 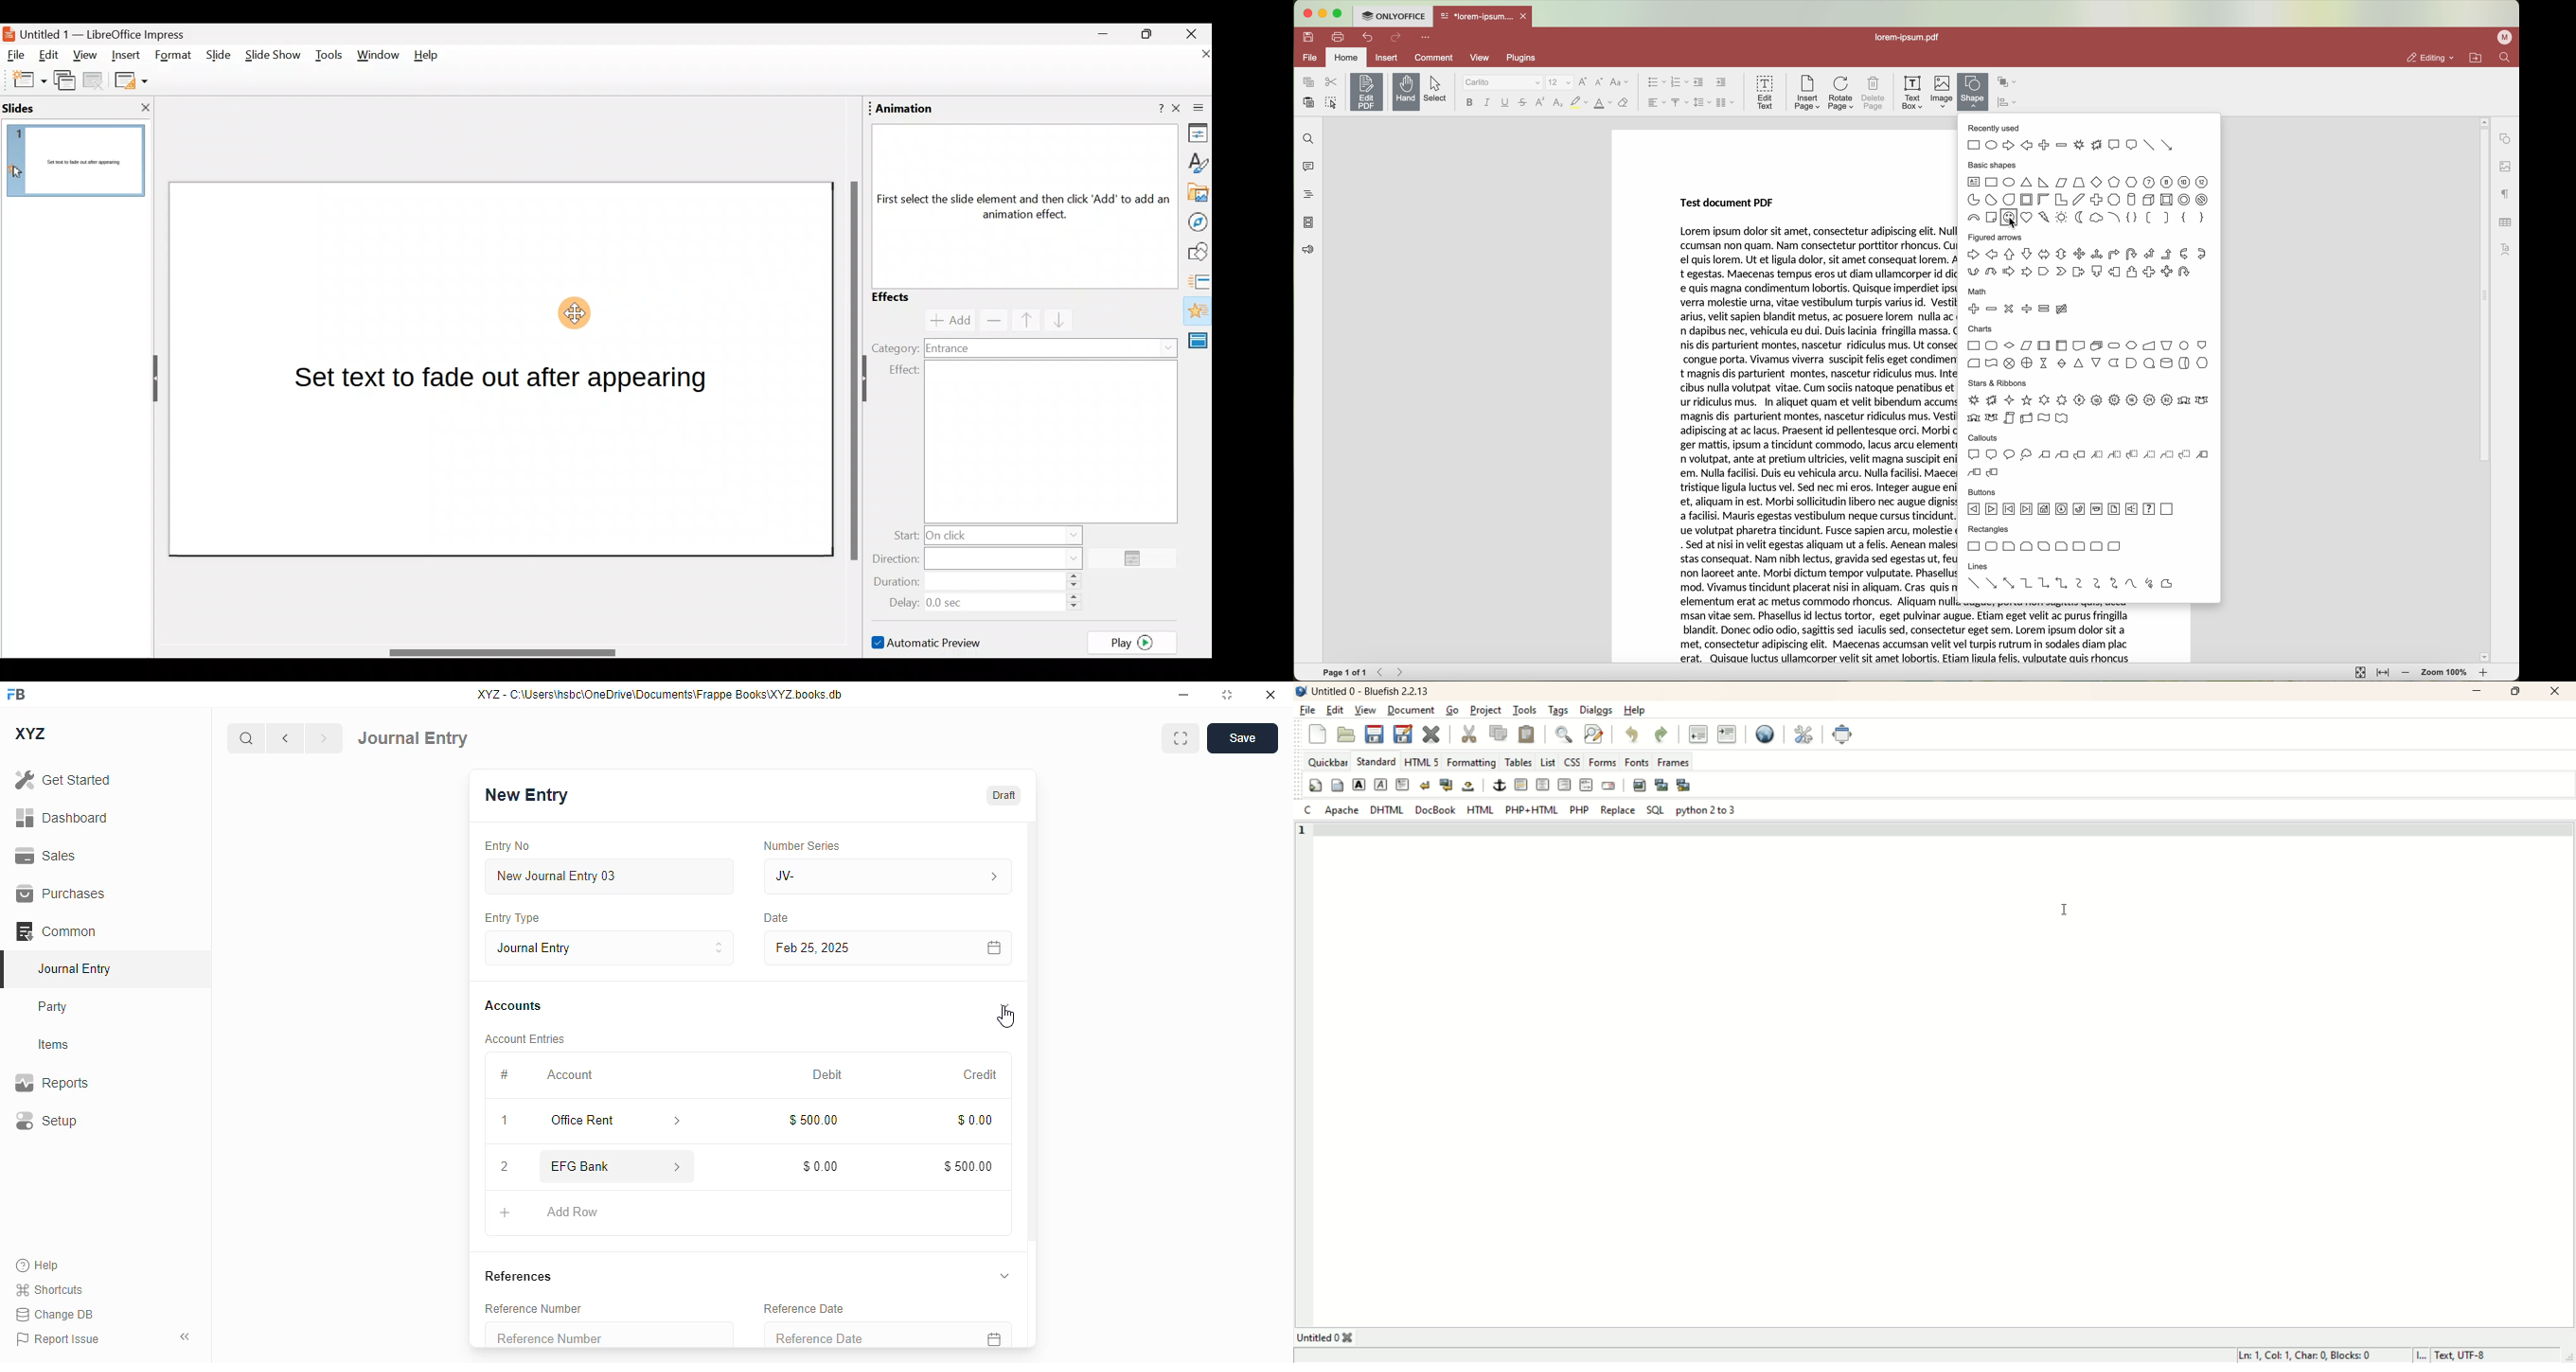 I want to click on calendar icon, so click(x=992, y=1335).